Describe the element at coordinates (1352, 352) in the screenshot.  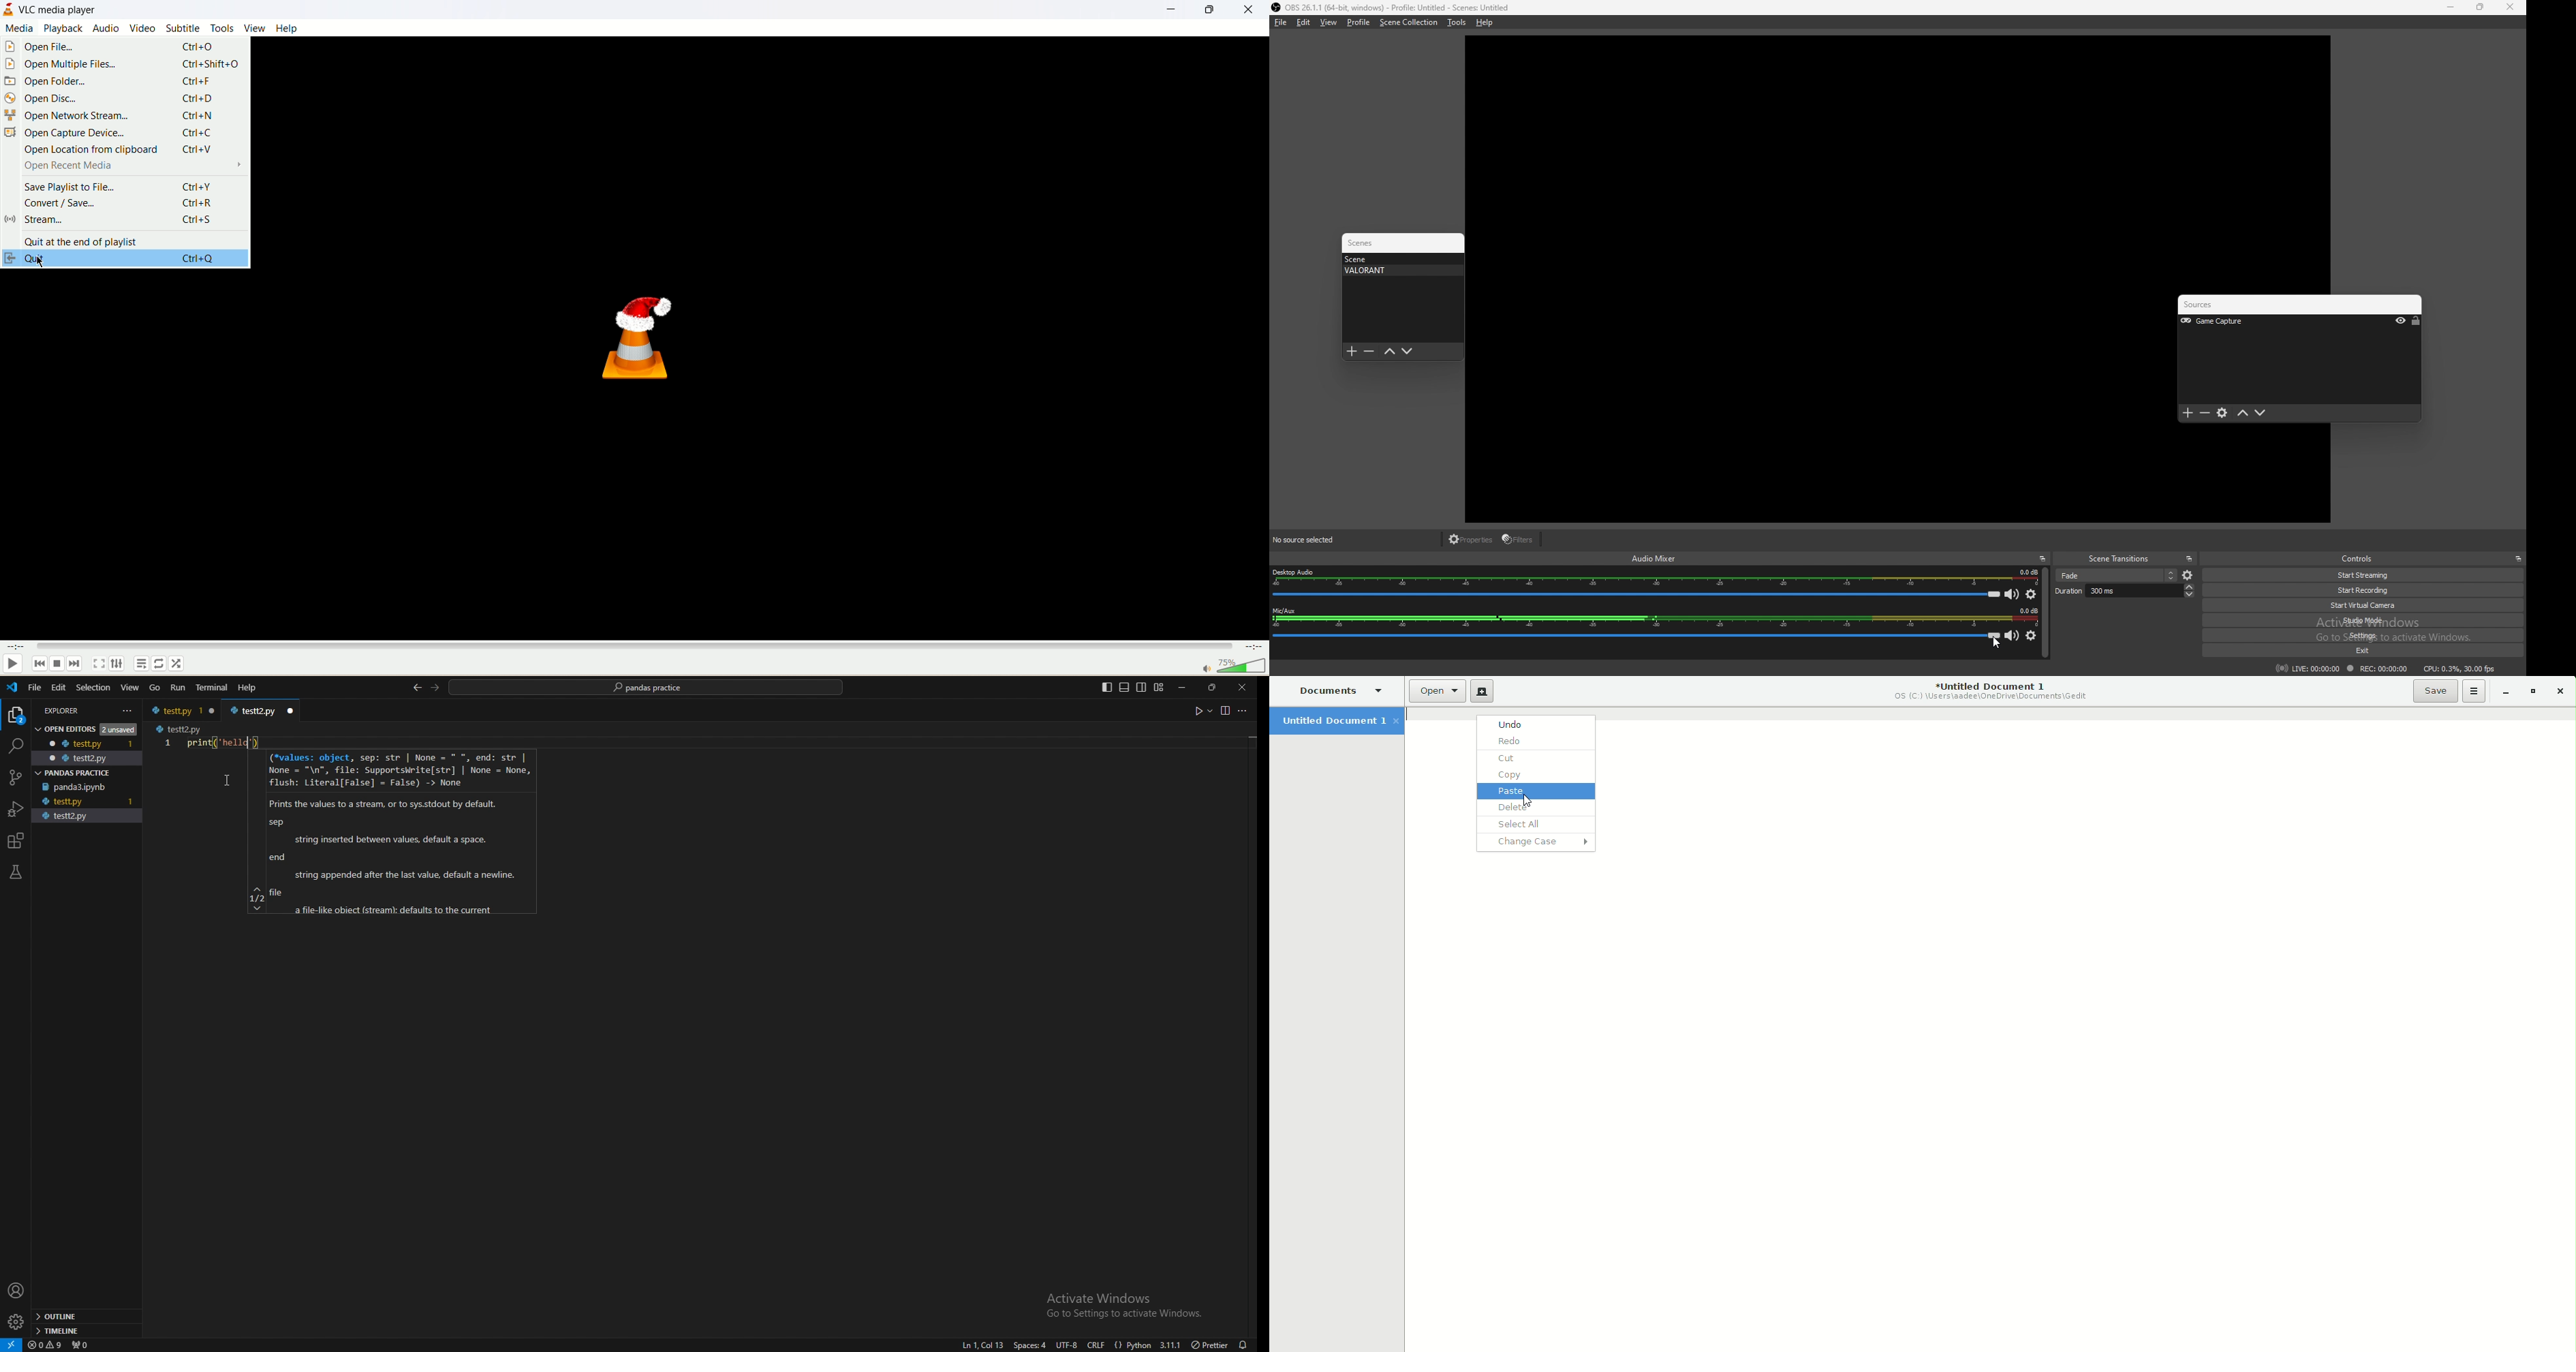
I see `add` at that location.